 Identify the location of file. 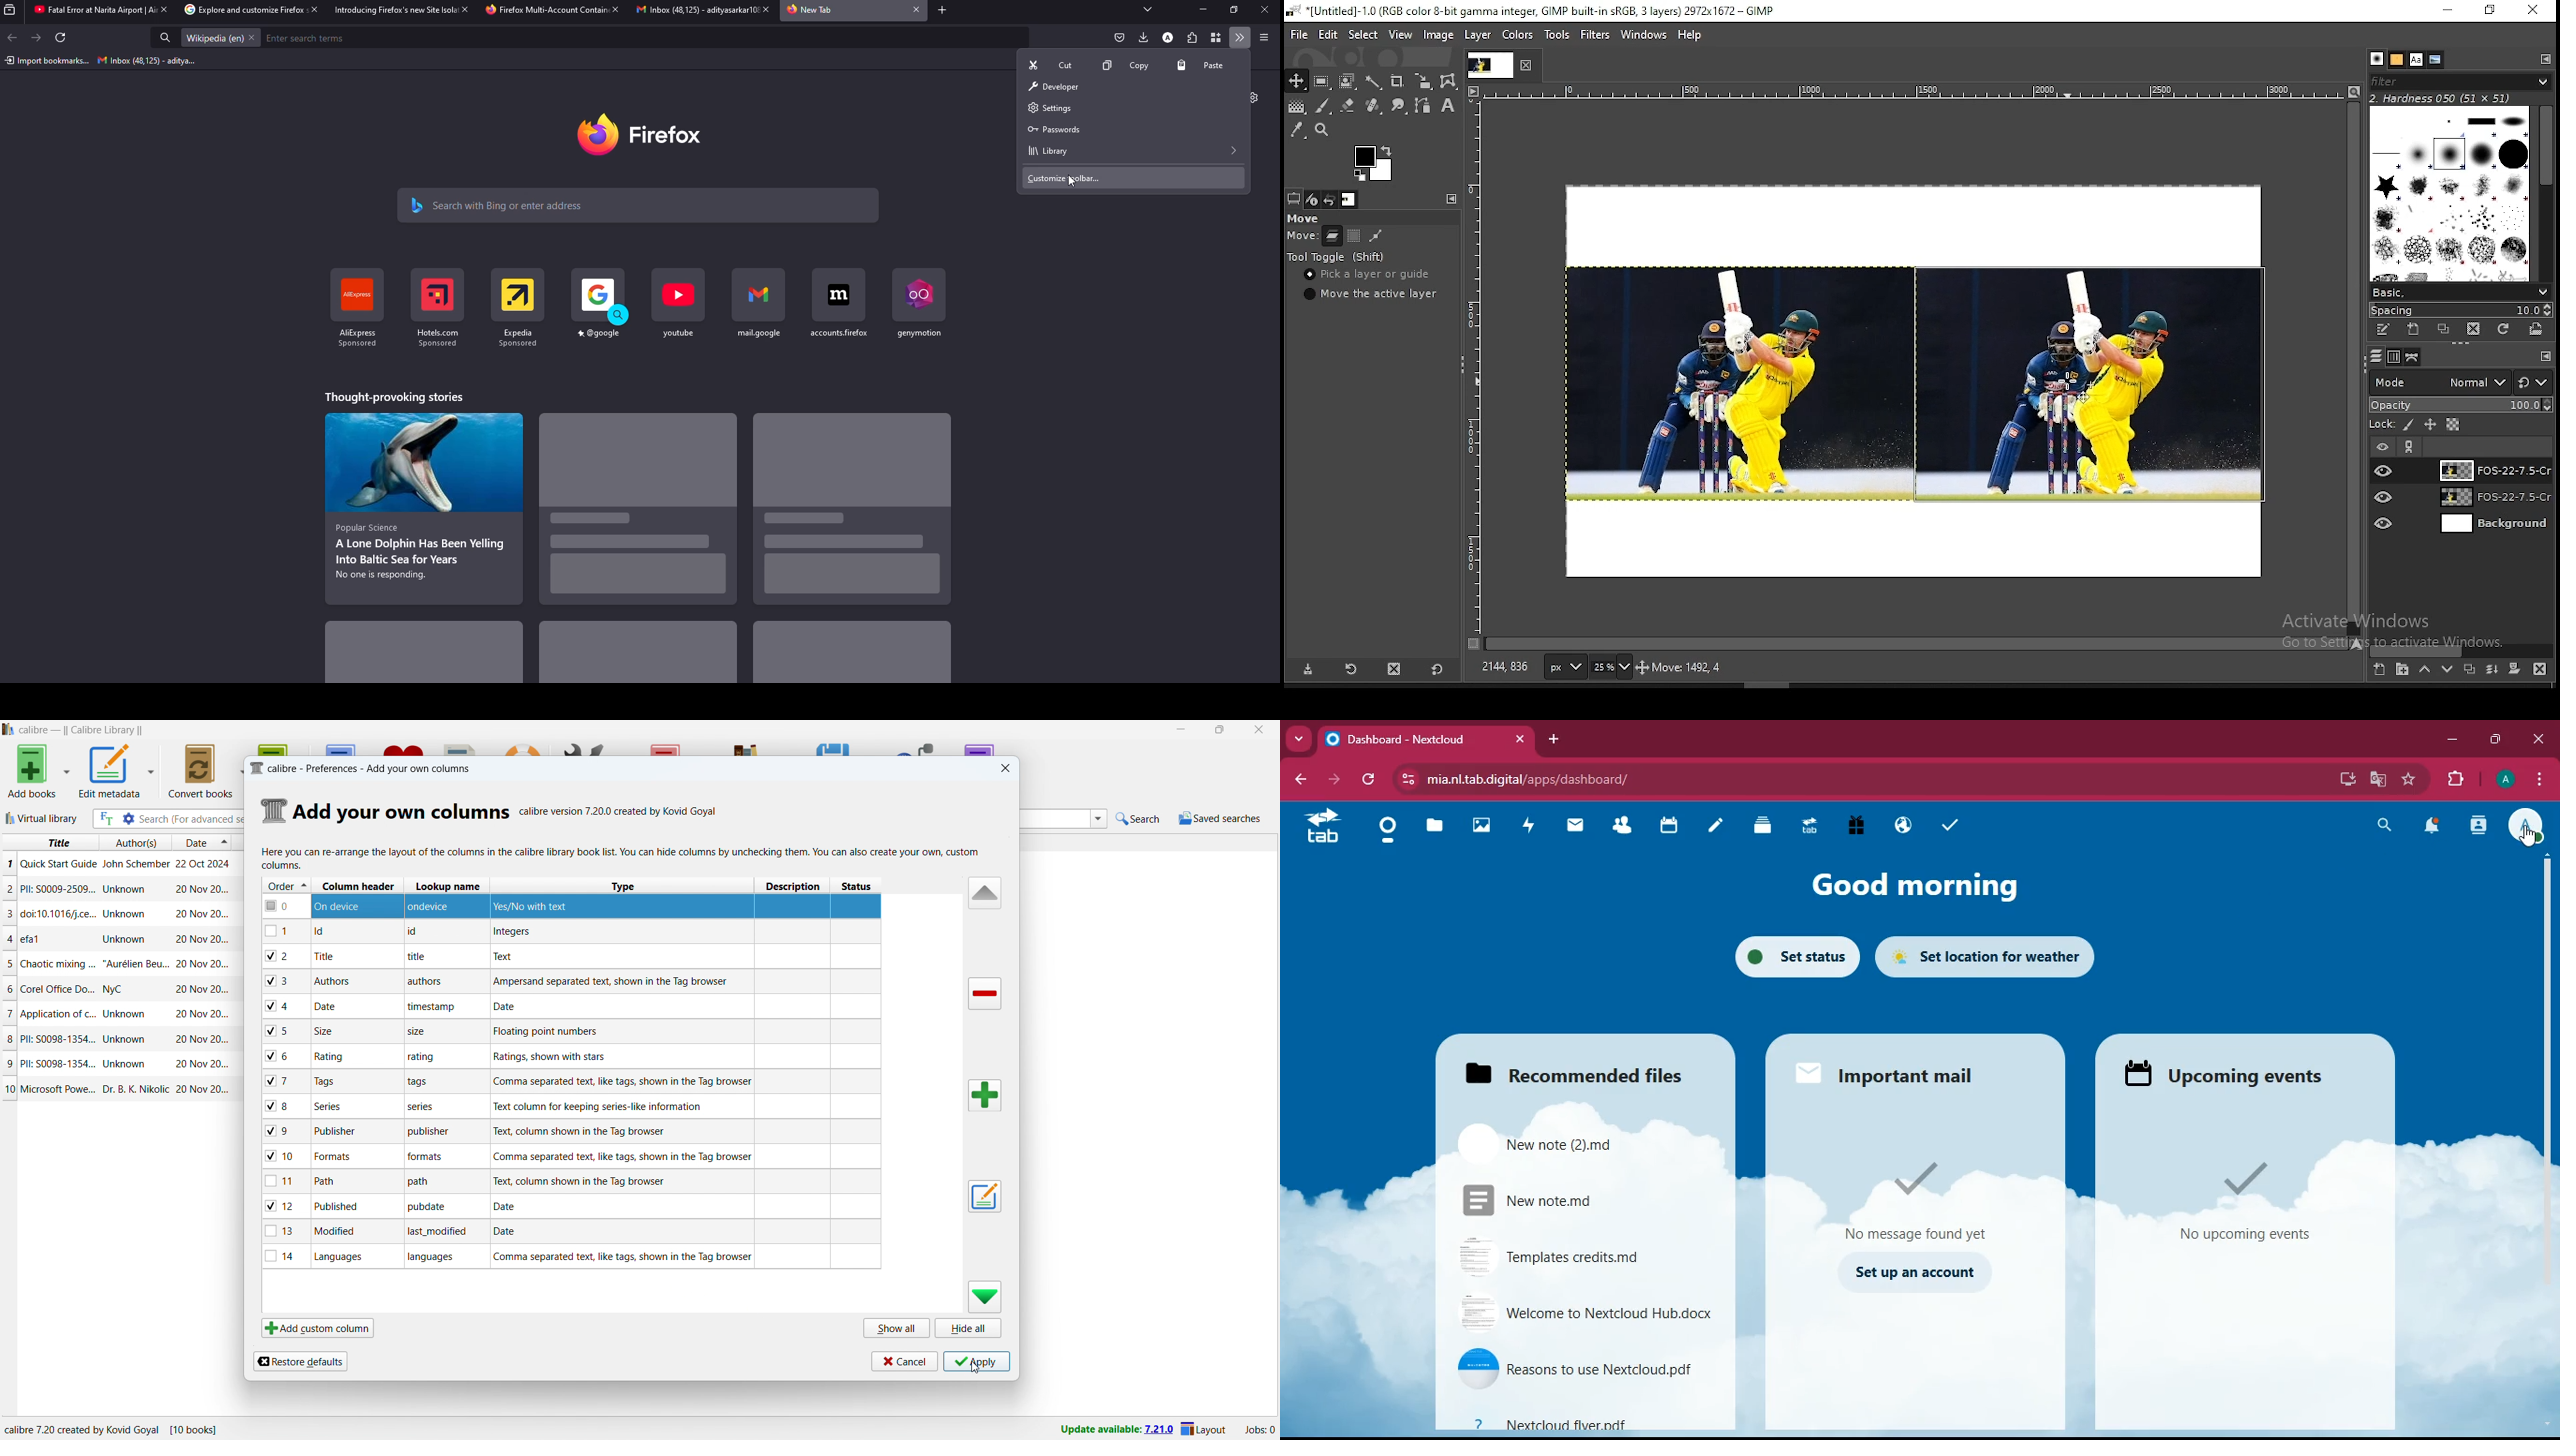
(1547, 1143).